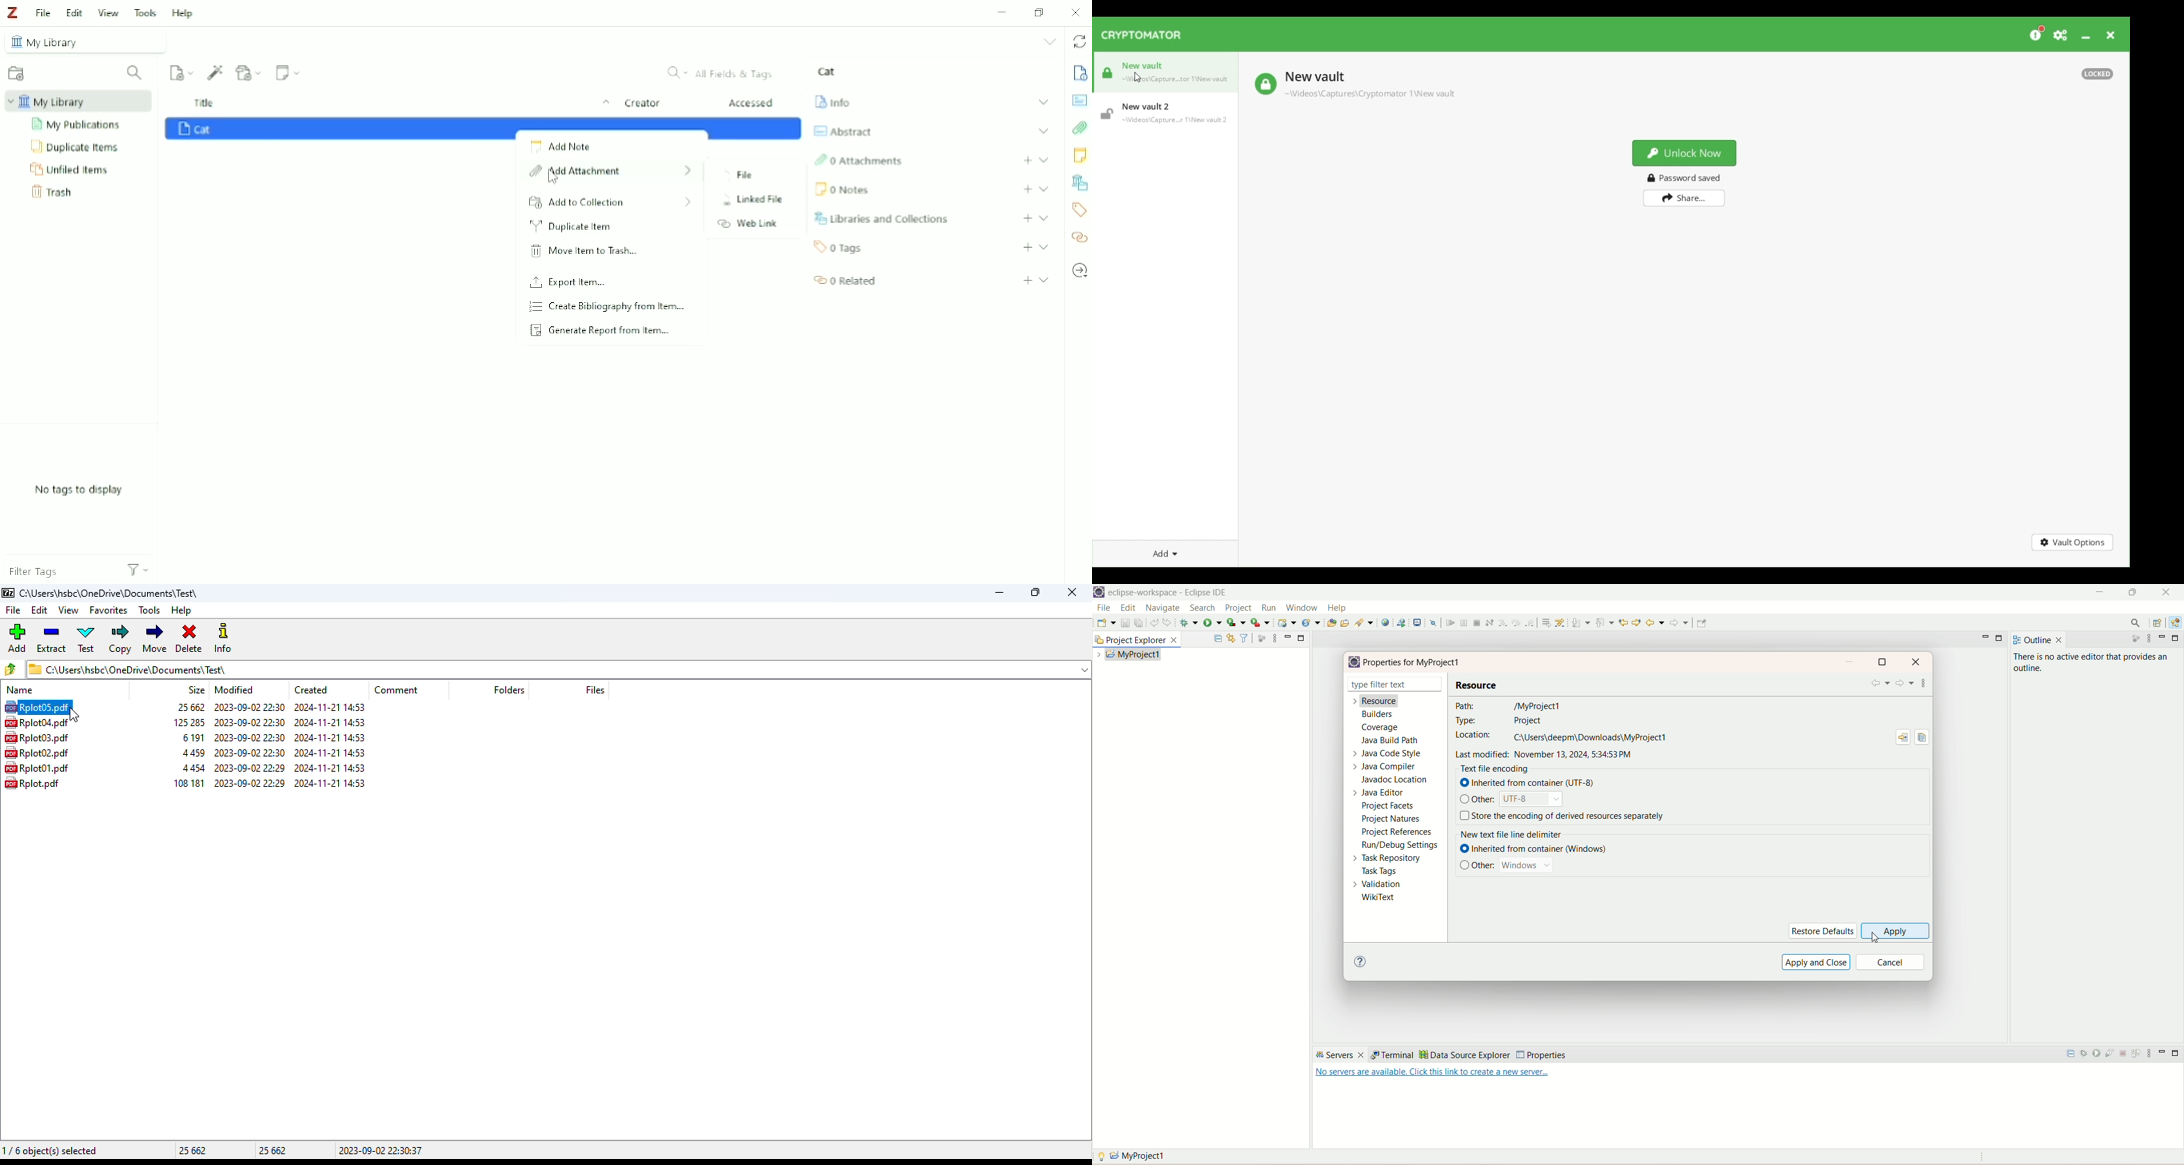  What do you see at coordinates (606, 306) in the screenshot?
I see `Create Bibliography from Item` at bounding box center [606, 306].